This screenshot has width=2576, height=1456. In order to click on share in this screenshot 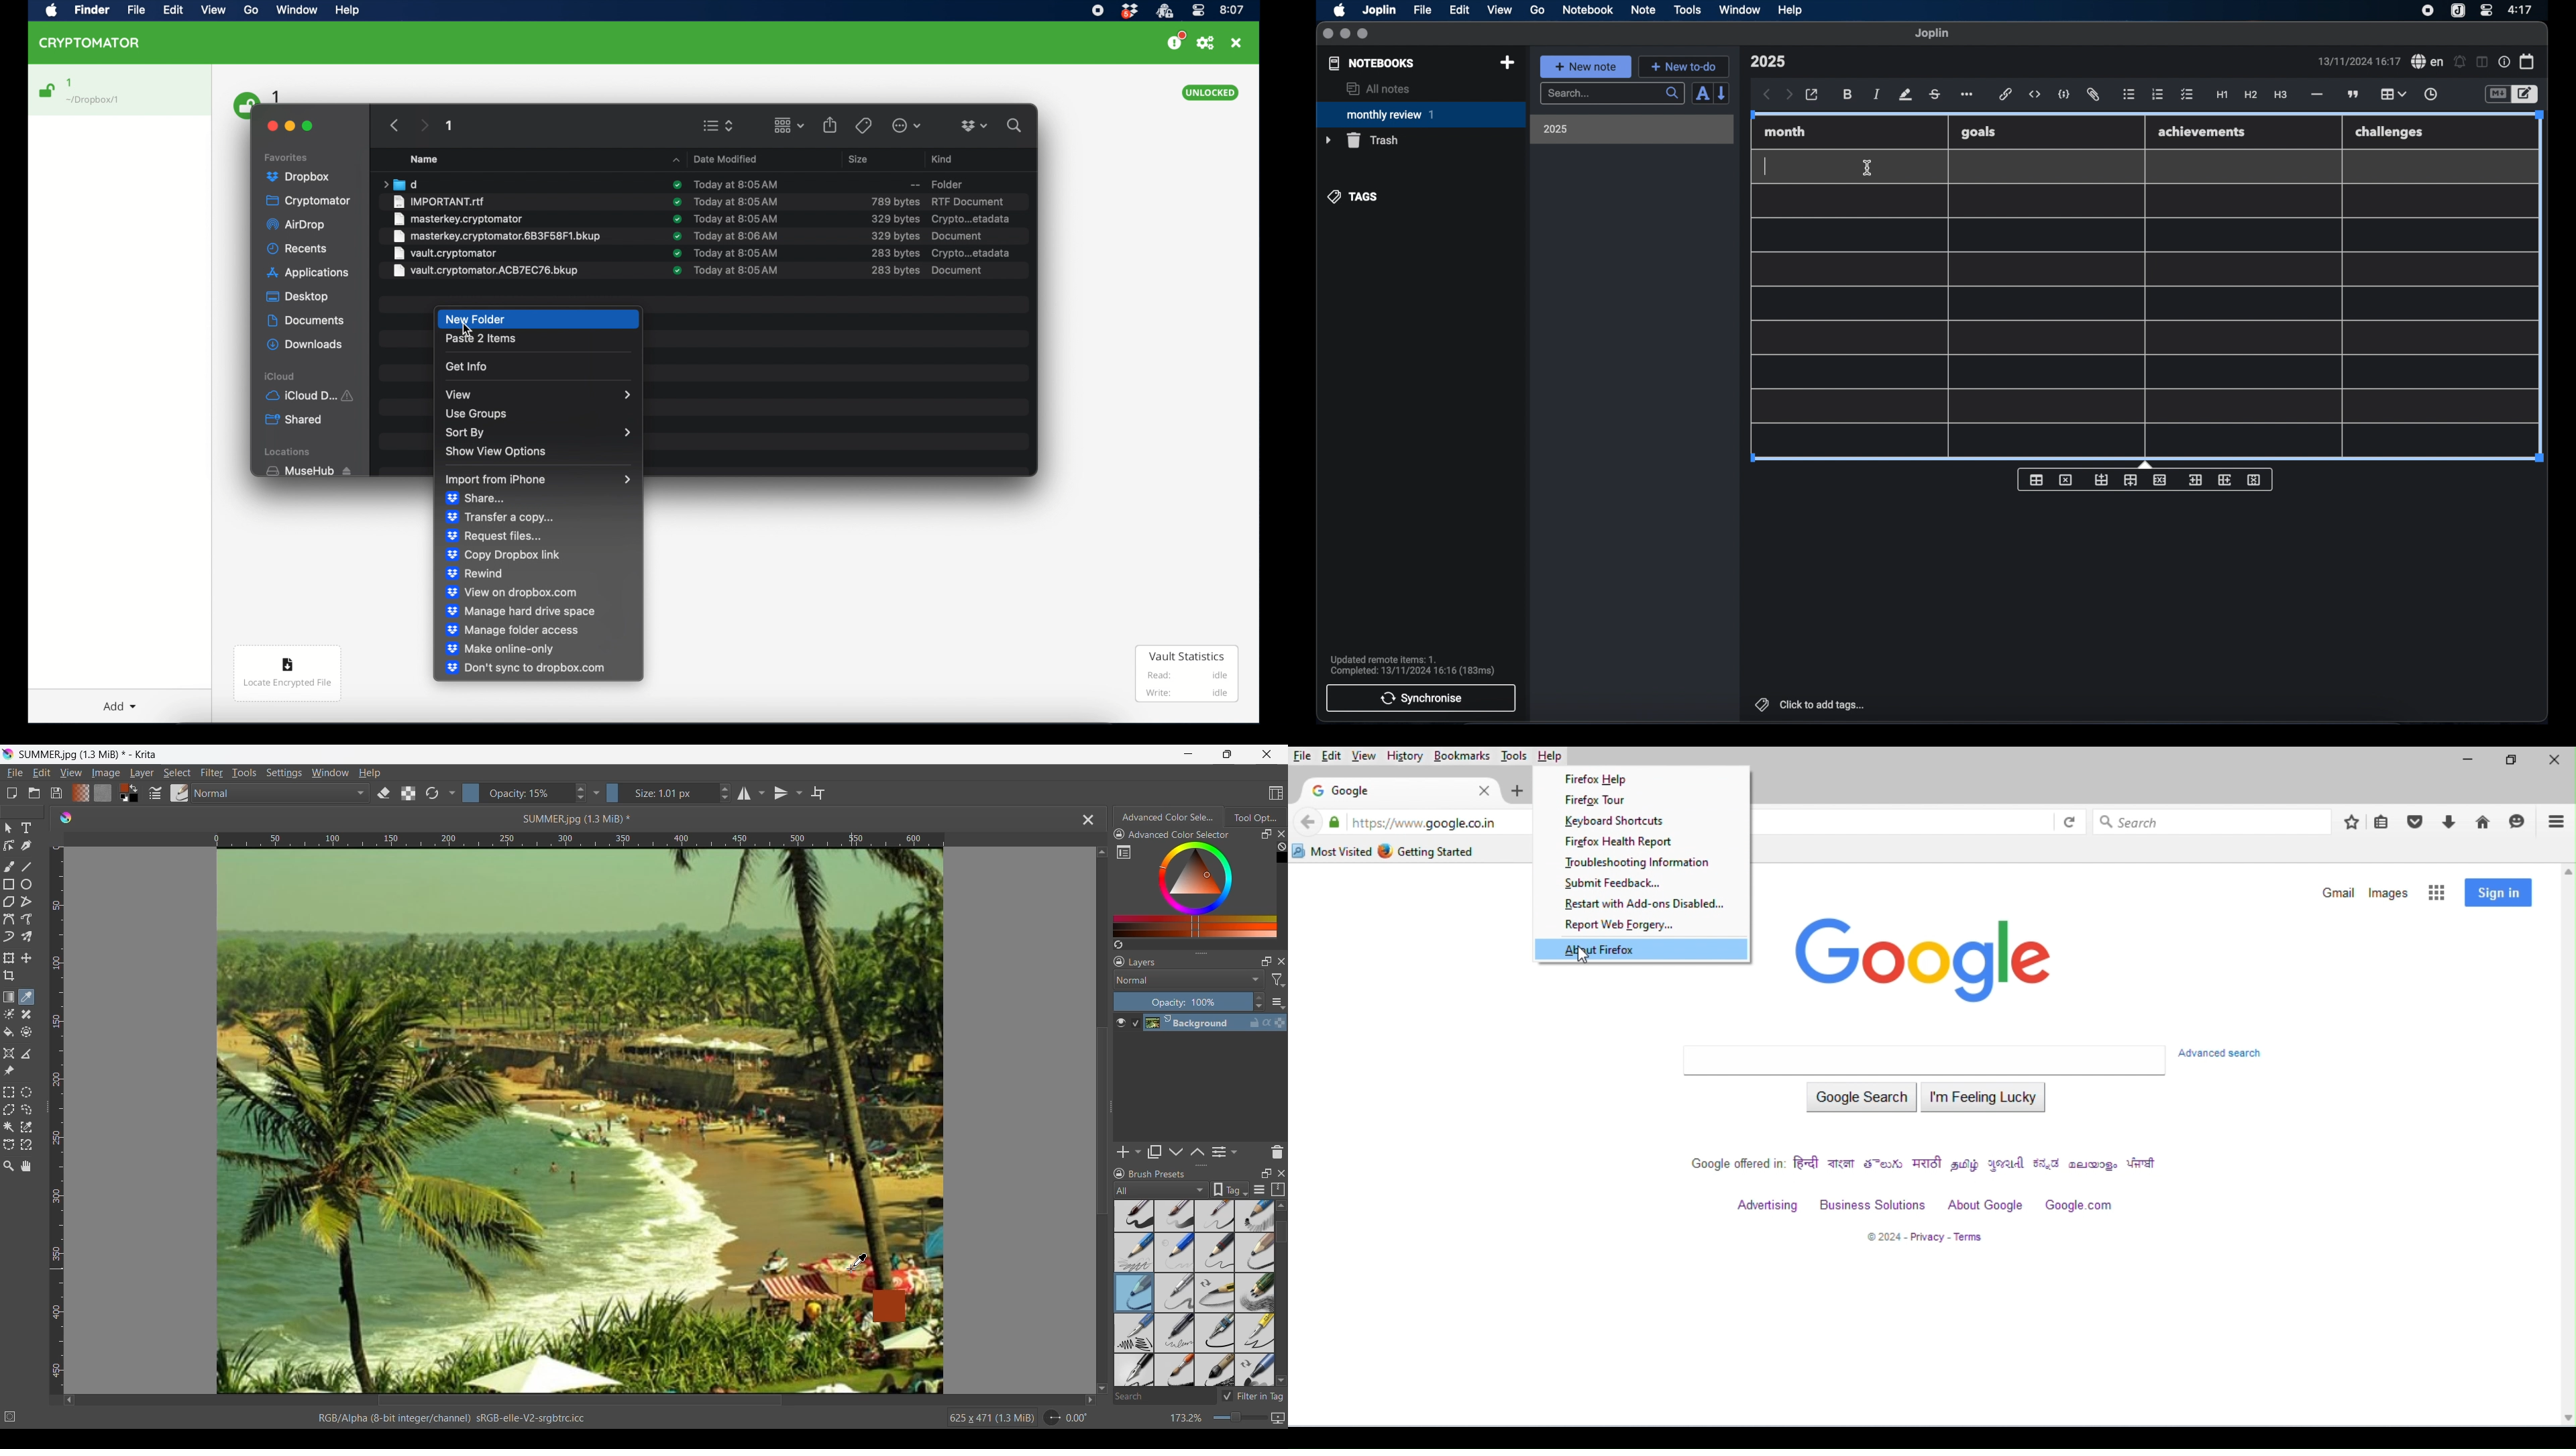, I will do `click(830, 124)`.